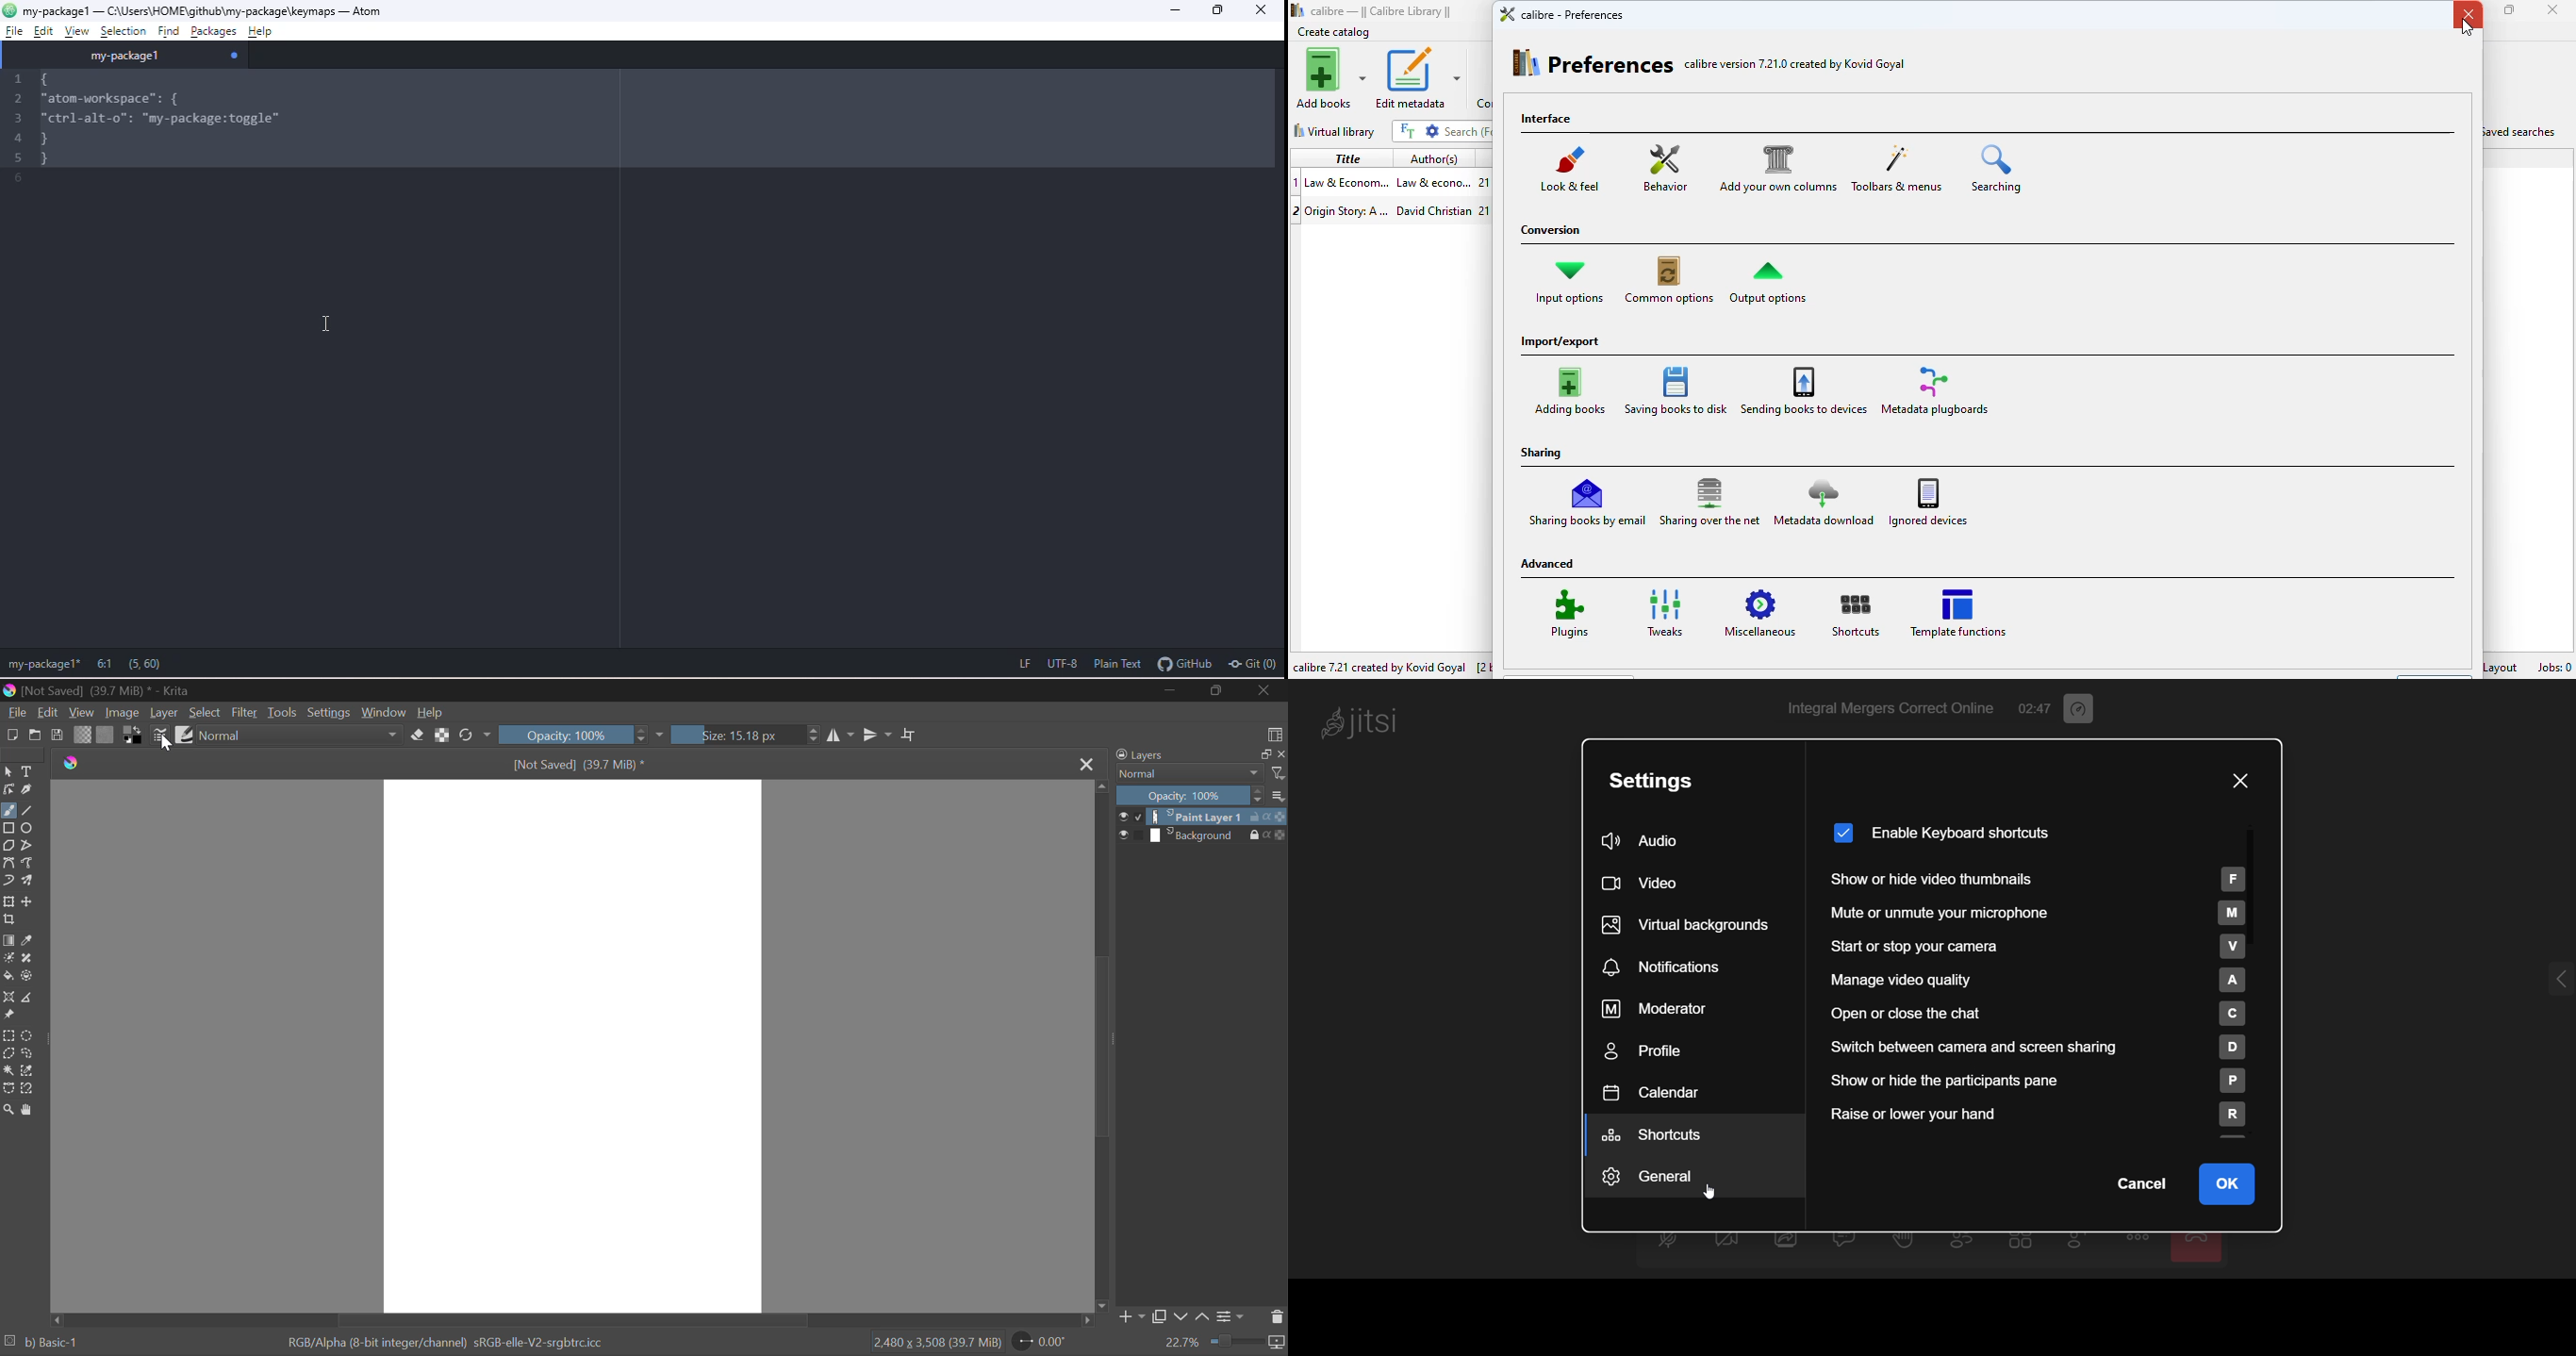  What do you see at coordinates (1382, 11) in the screenshot?
I see `calibre library` at bounding box center [1382, 11].